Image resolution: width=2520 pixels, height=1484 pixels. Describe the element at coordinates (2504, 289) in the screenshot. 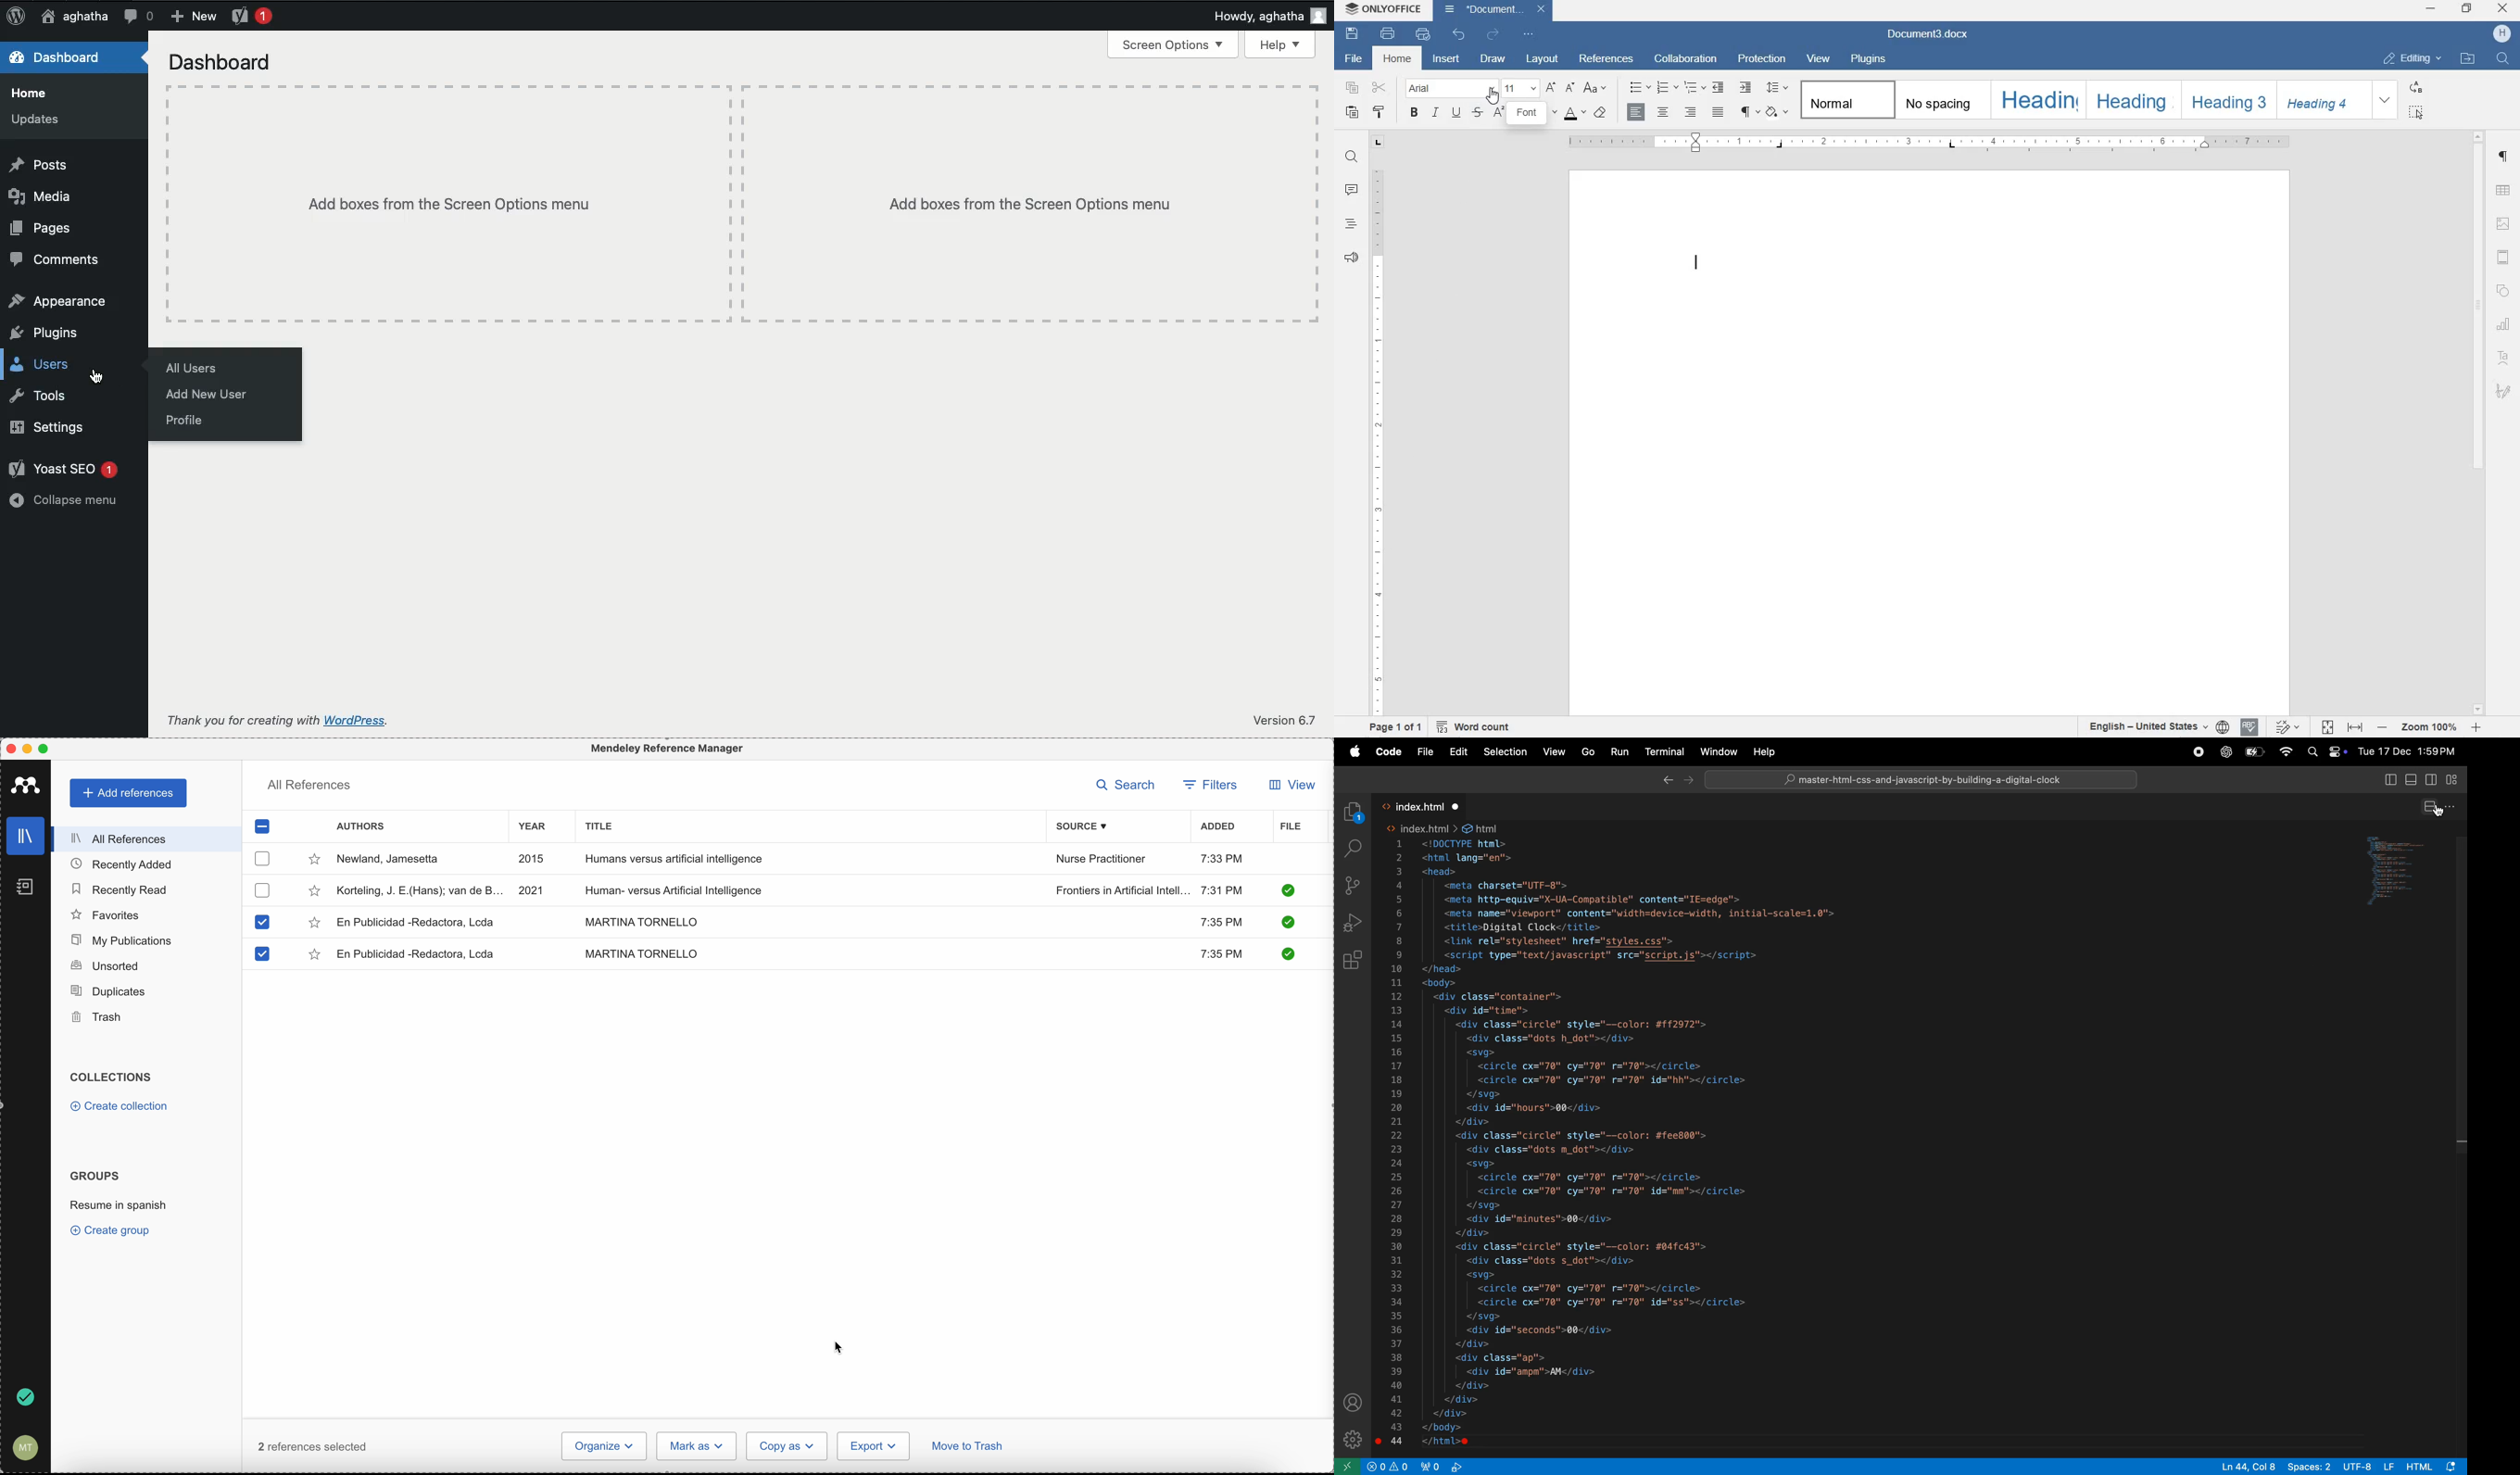

I see `SHAPE` at that location.